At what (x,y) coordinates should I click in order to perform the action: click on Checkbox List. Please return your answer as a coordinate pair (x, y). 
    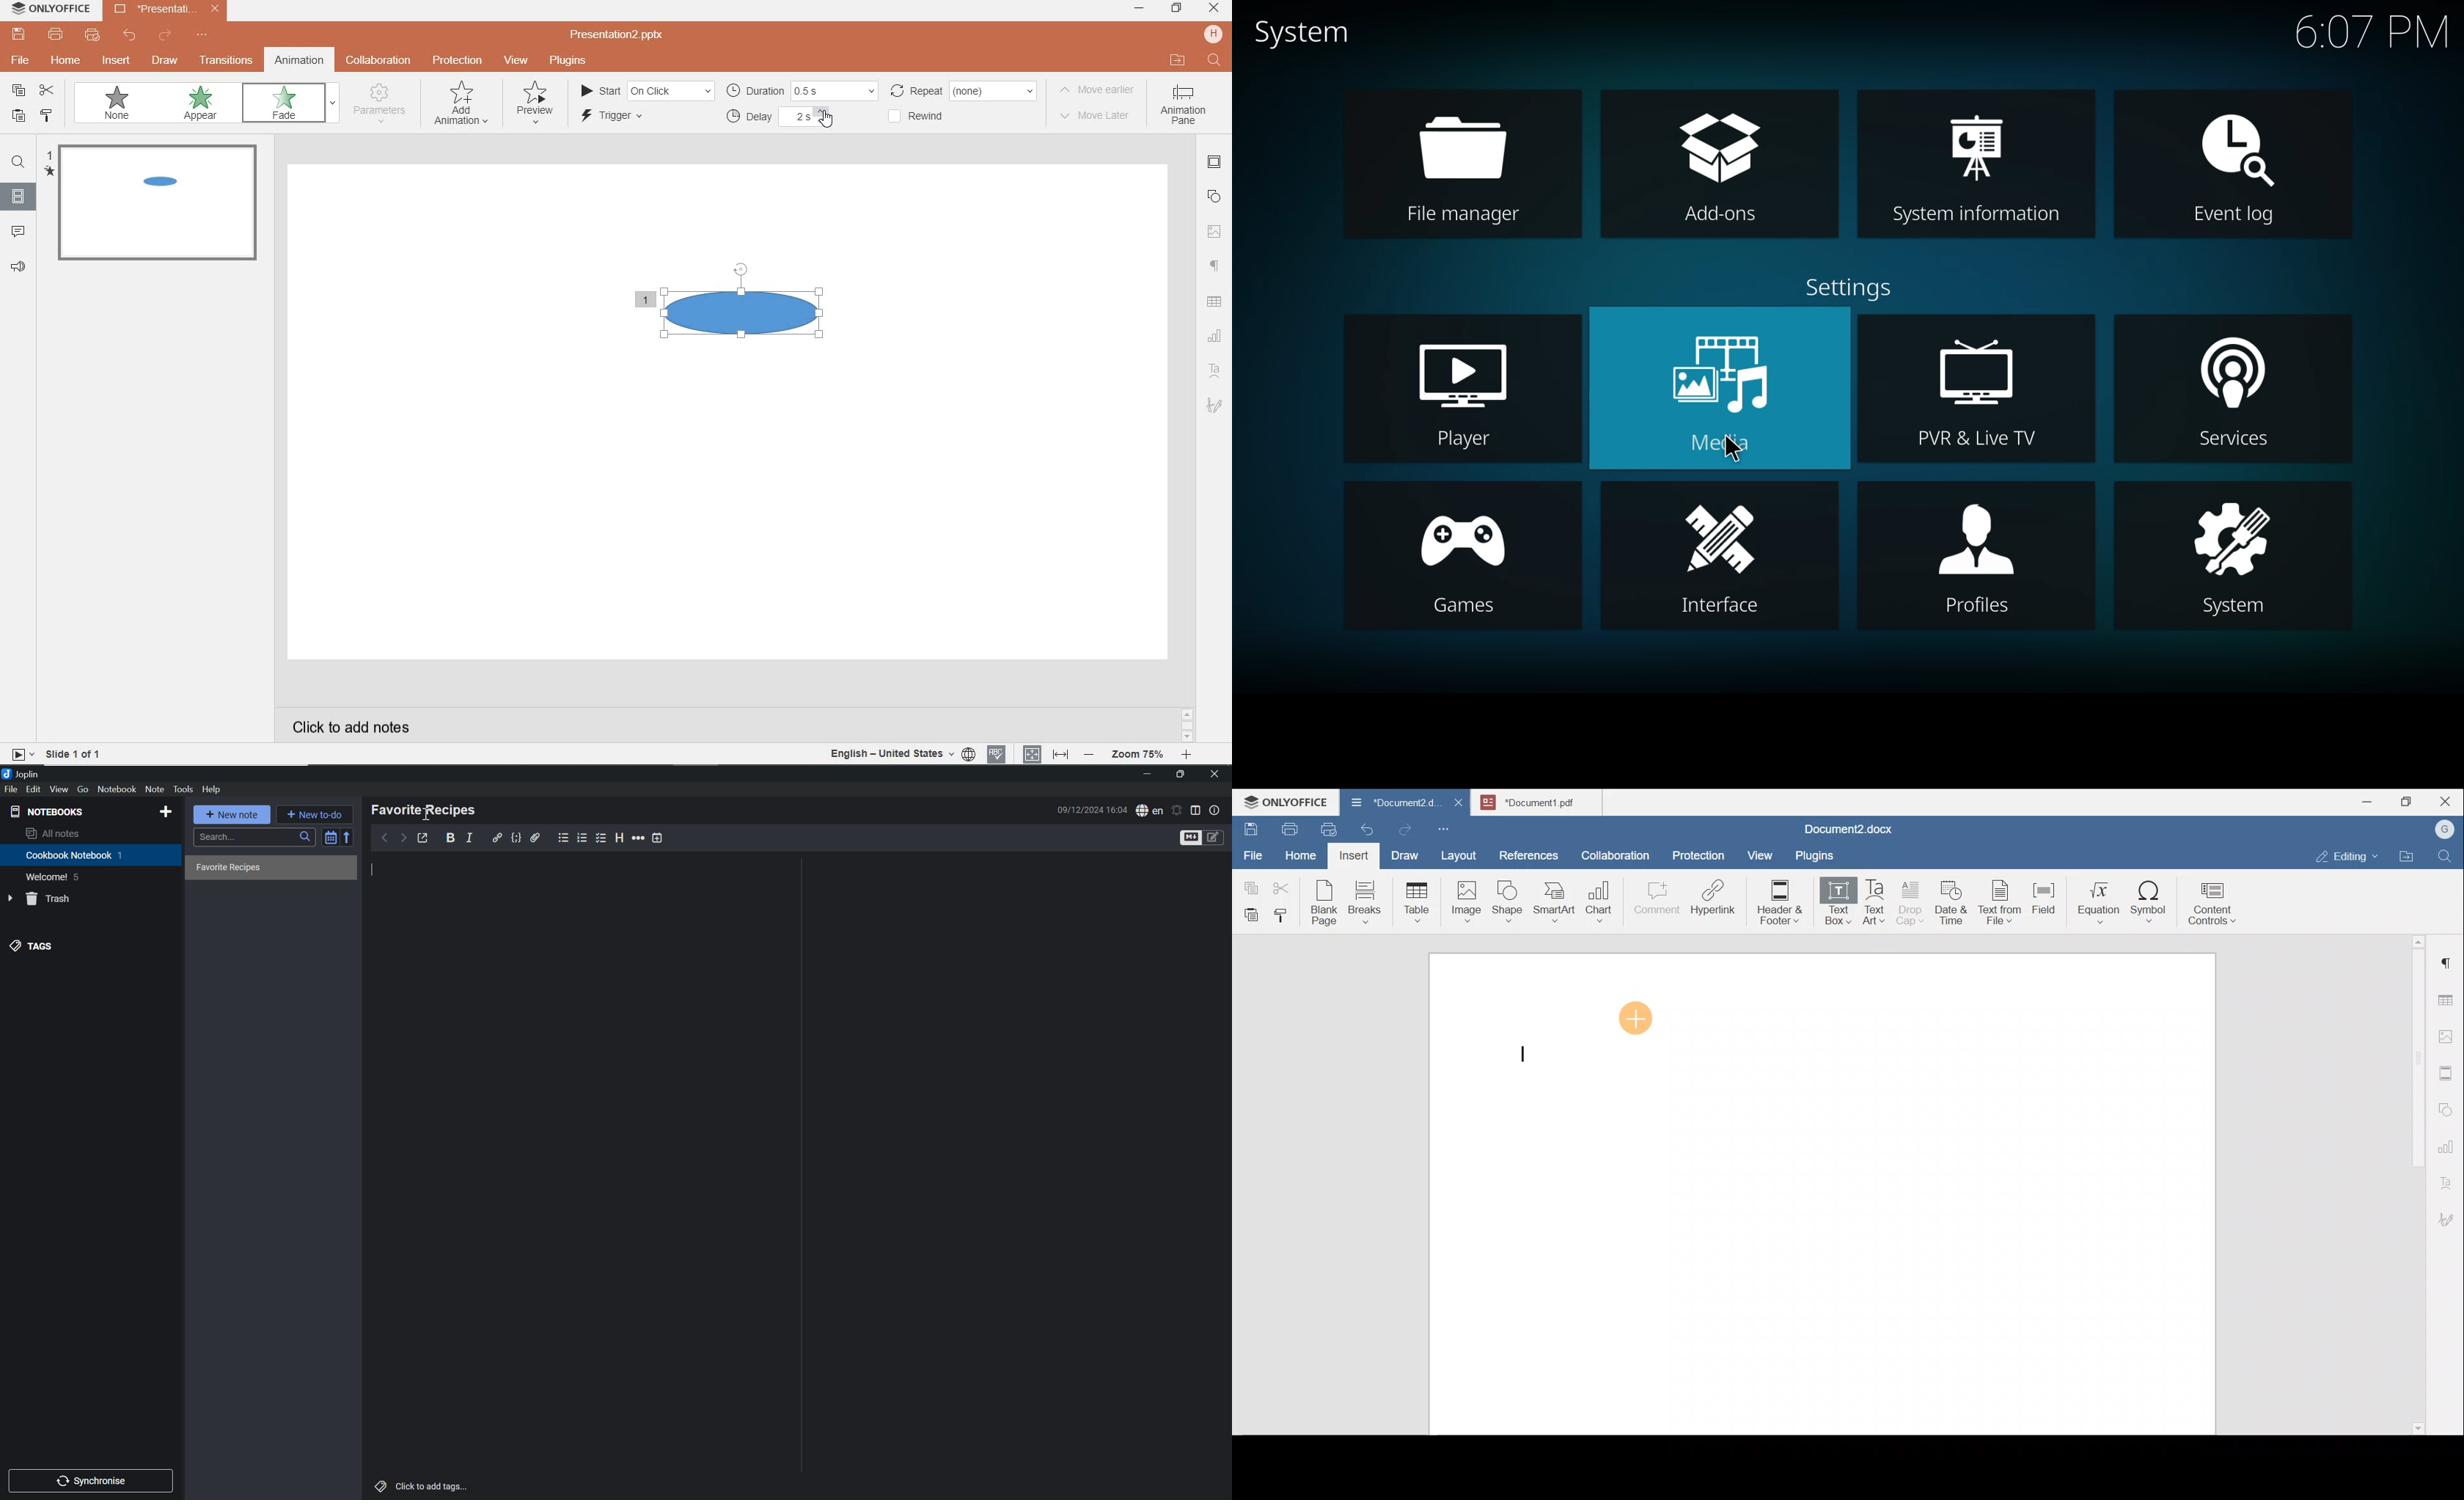
    Looking at the image, I should click on (602, 840).